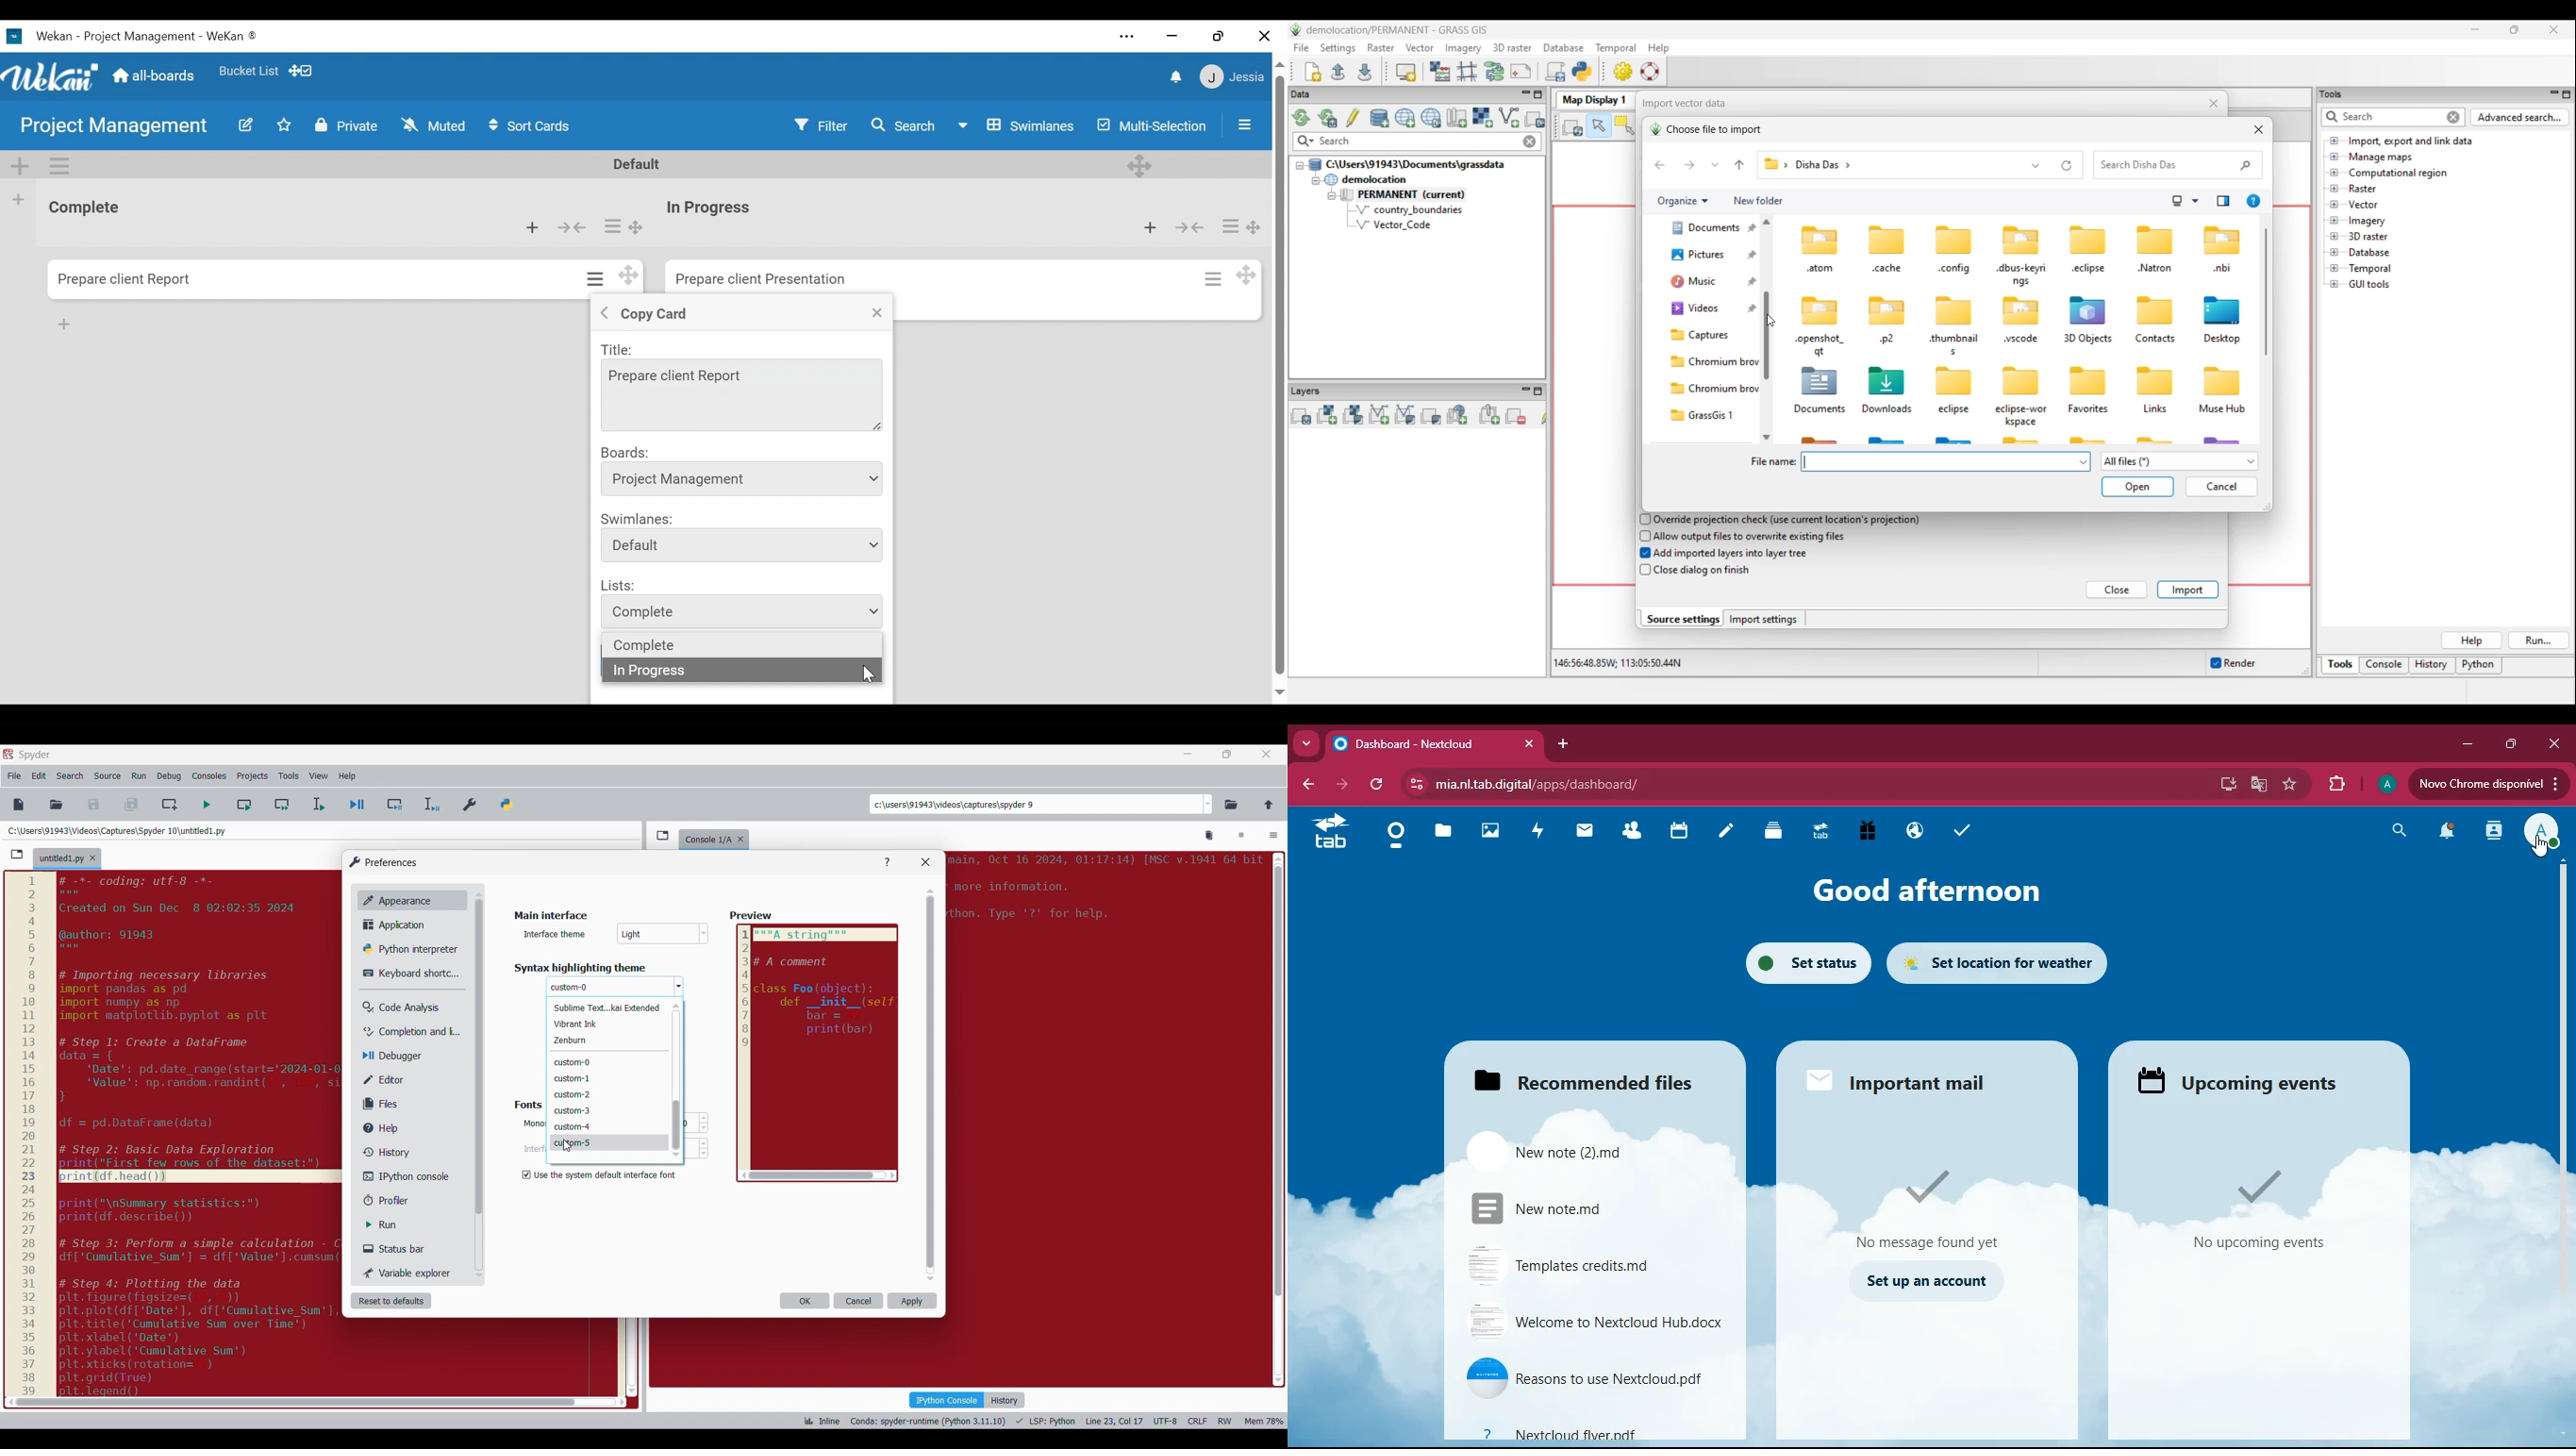 Image resolution: width=2576 pixels, height=1456 pixels. I want to click on Run menu, so click(139, 776).